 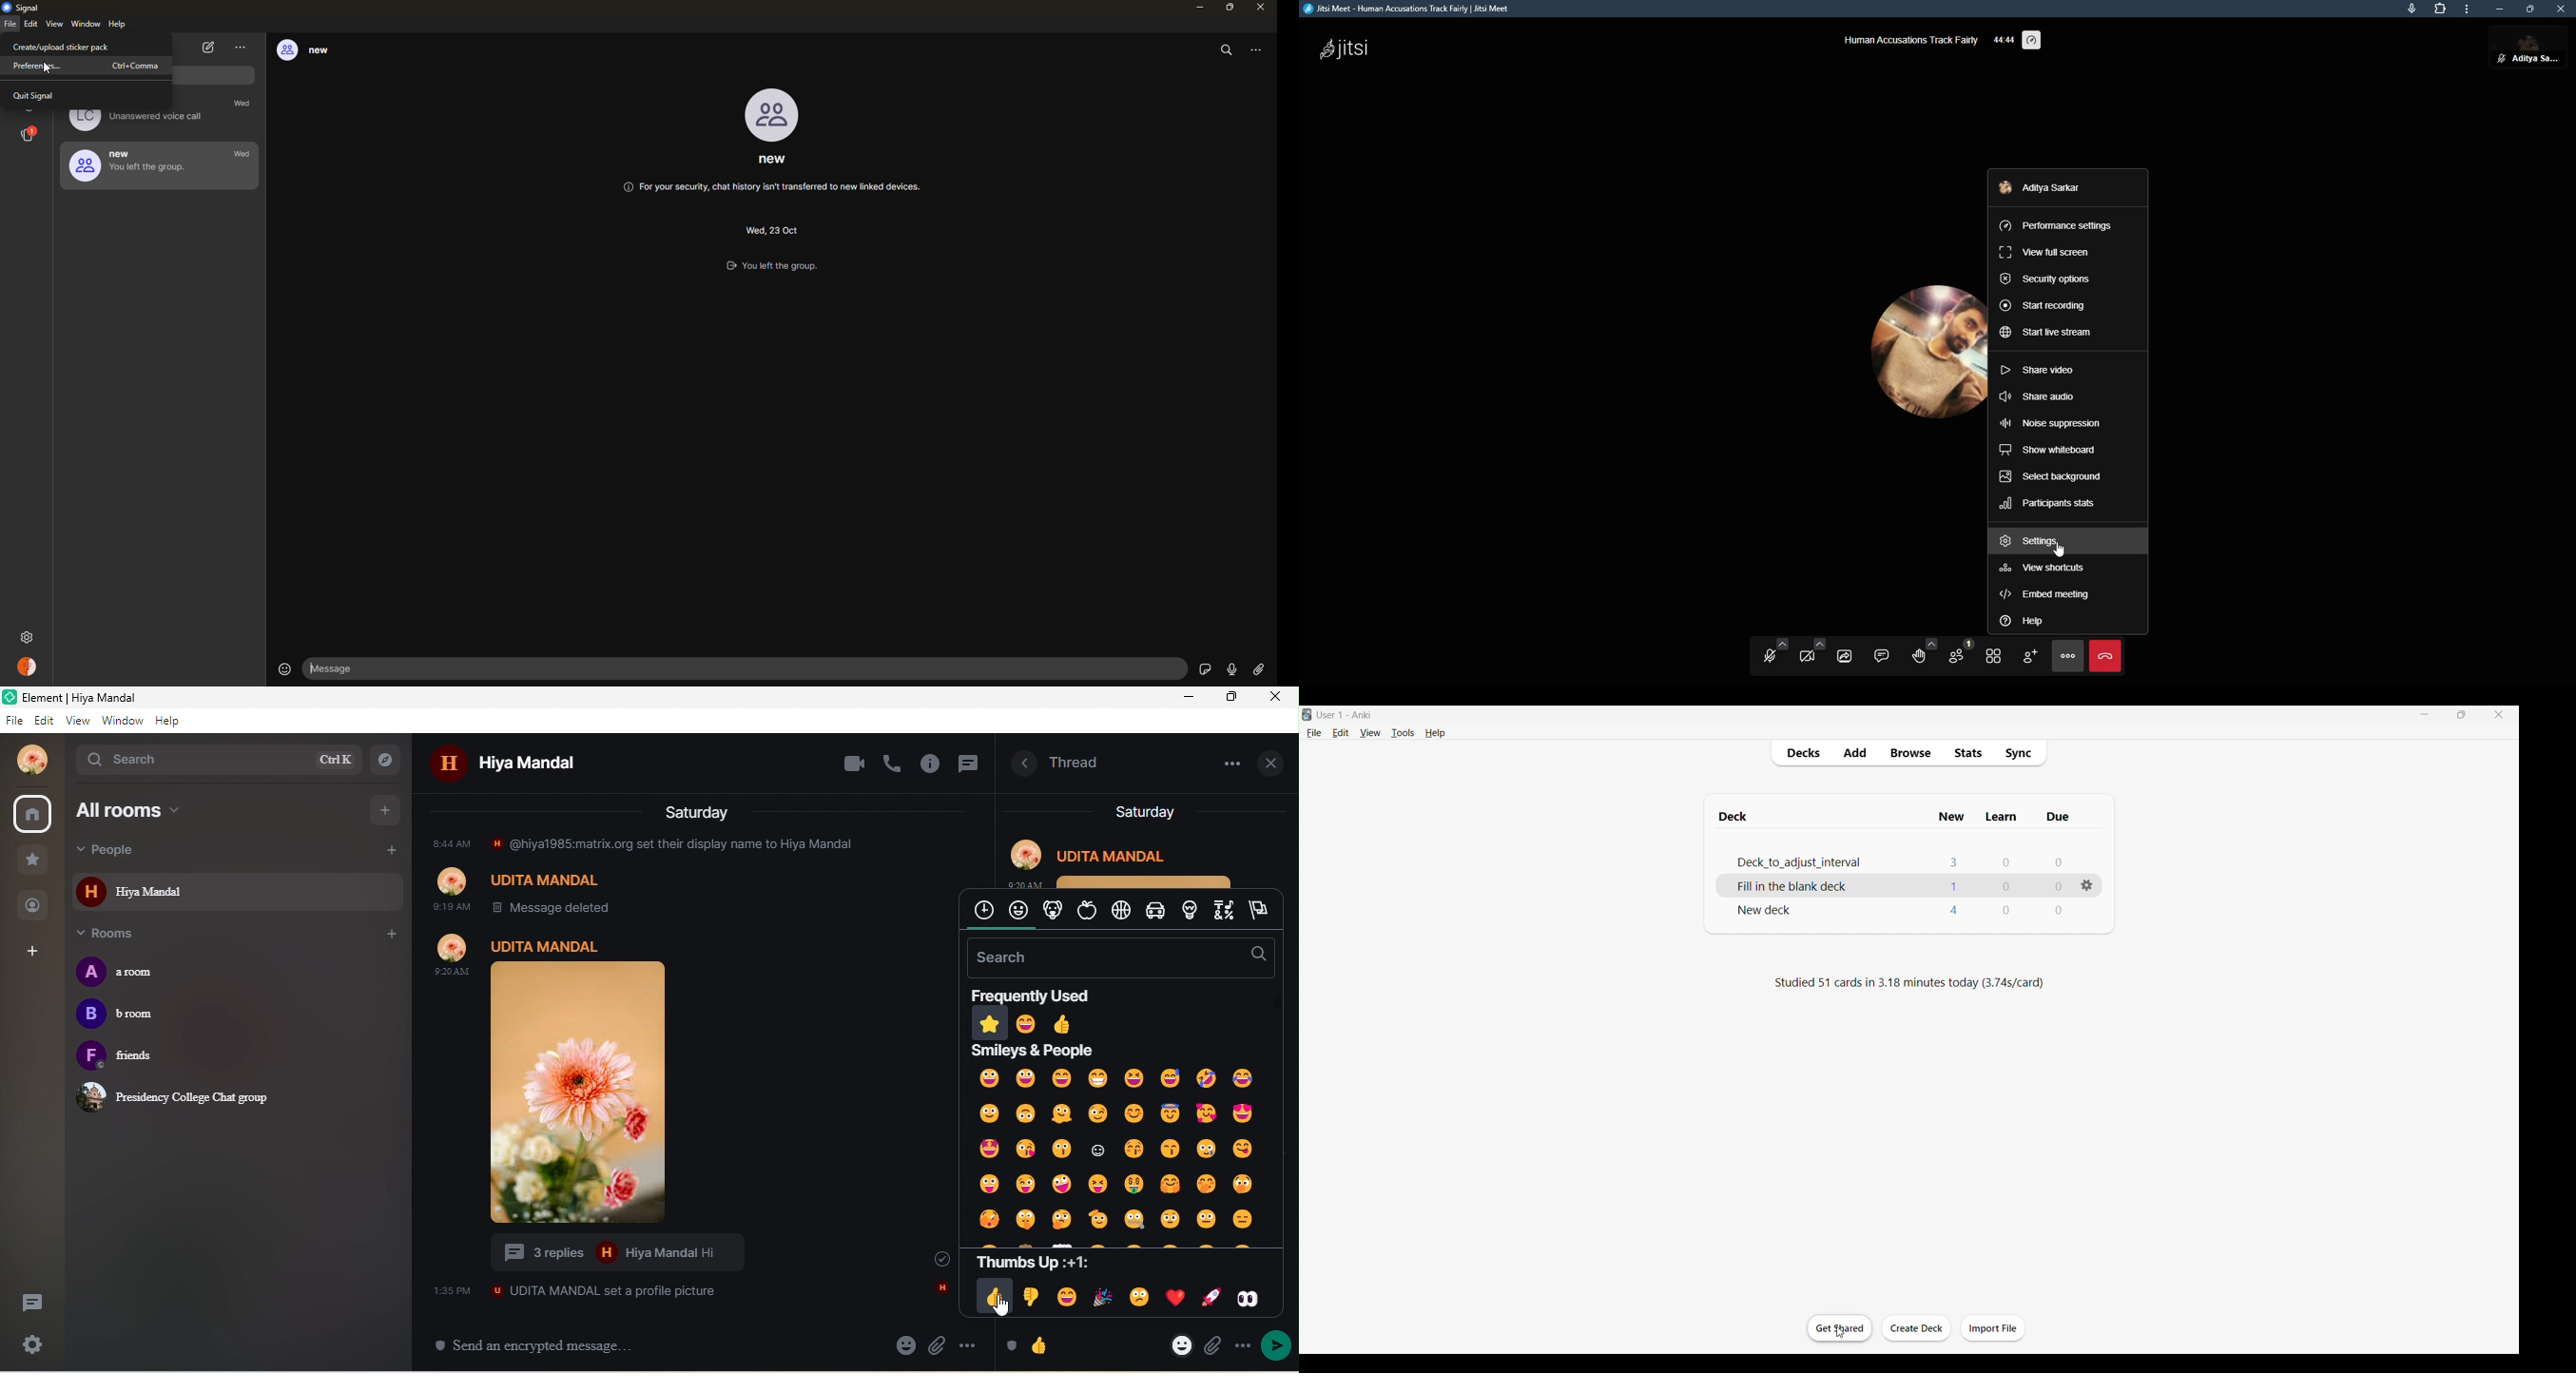 I want to click on raise hand, so click(x=1918, y=654).